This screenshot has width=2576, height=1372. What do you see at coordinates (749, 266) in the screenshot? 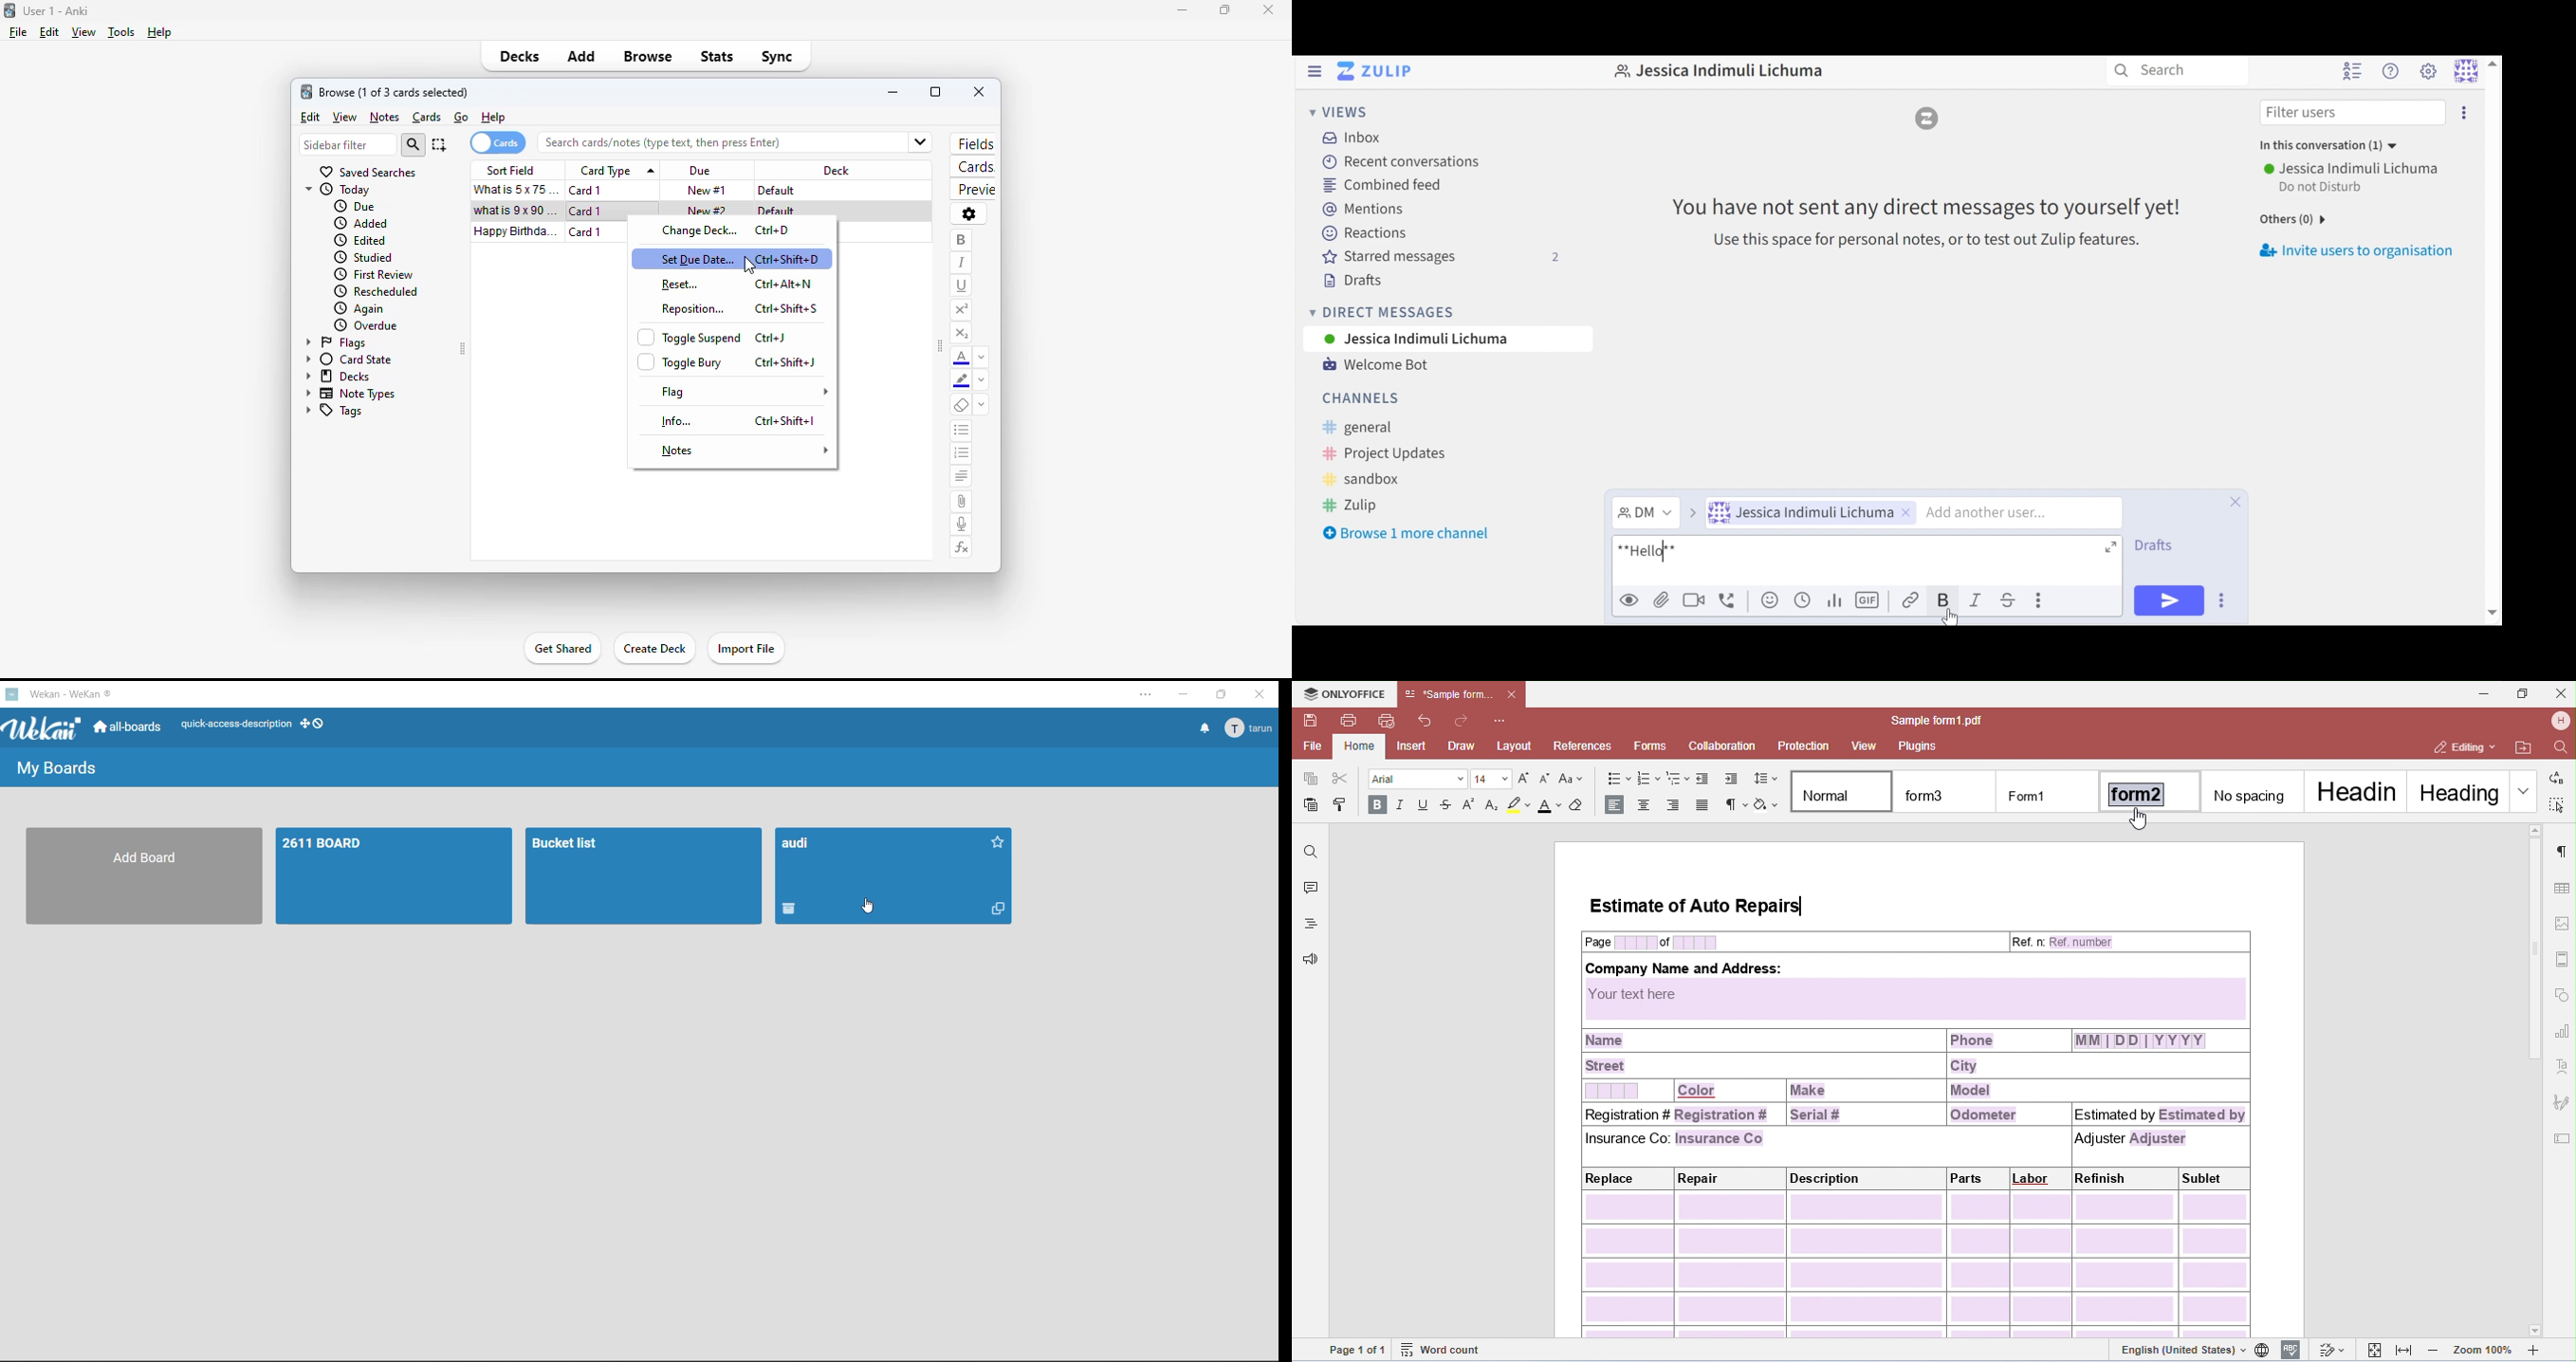
I see `cursor` at bounding box center [749, 266].